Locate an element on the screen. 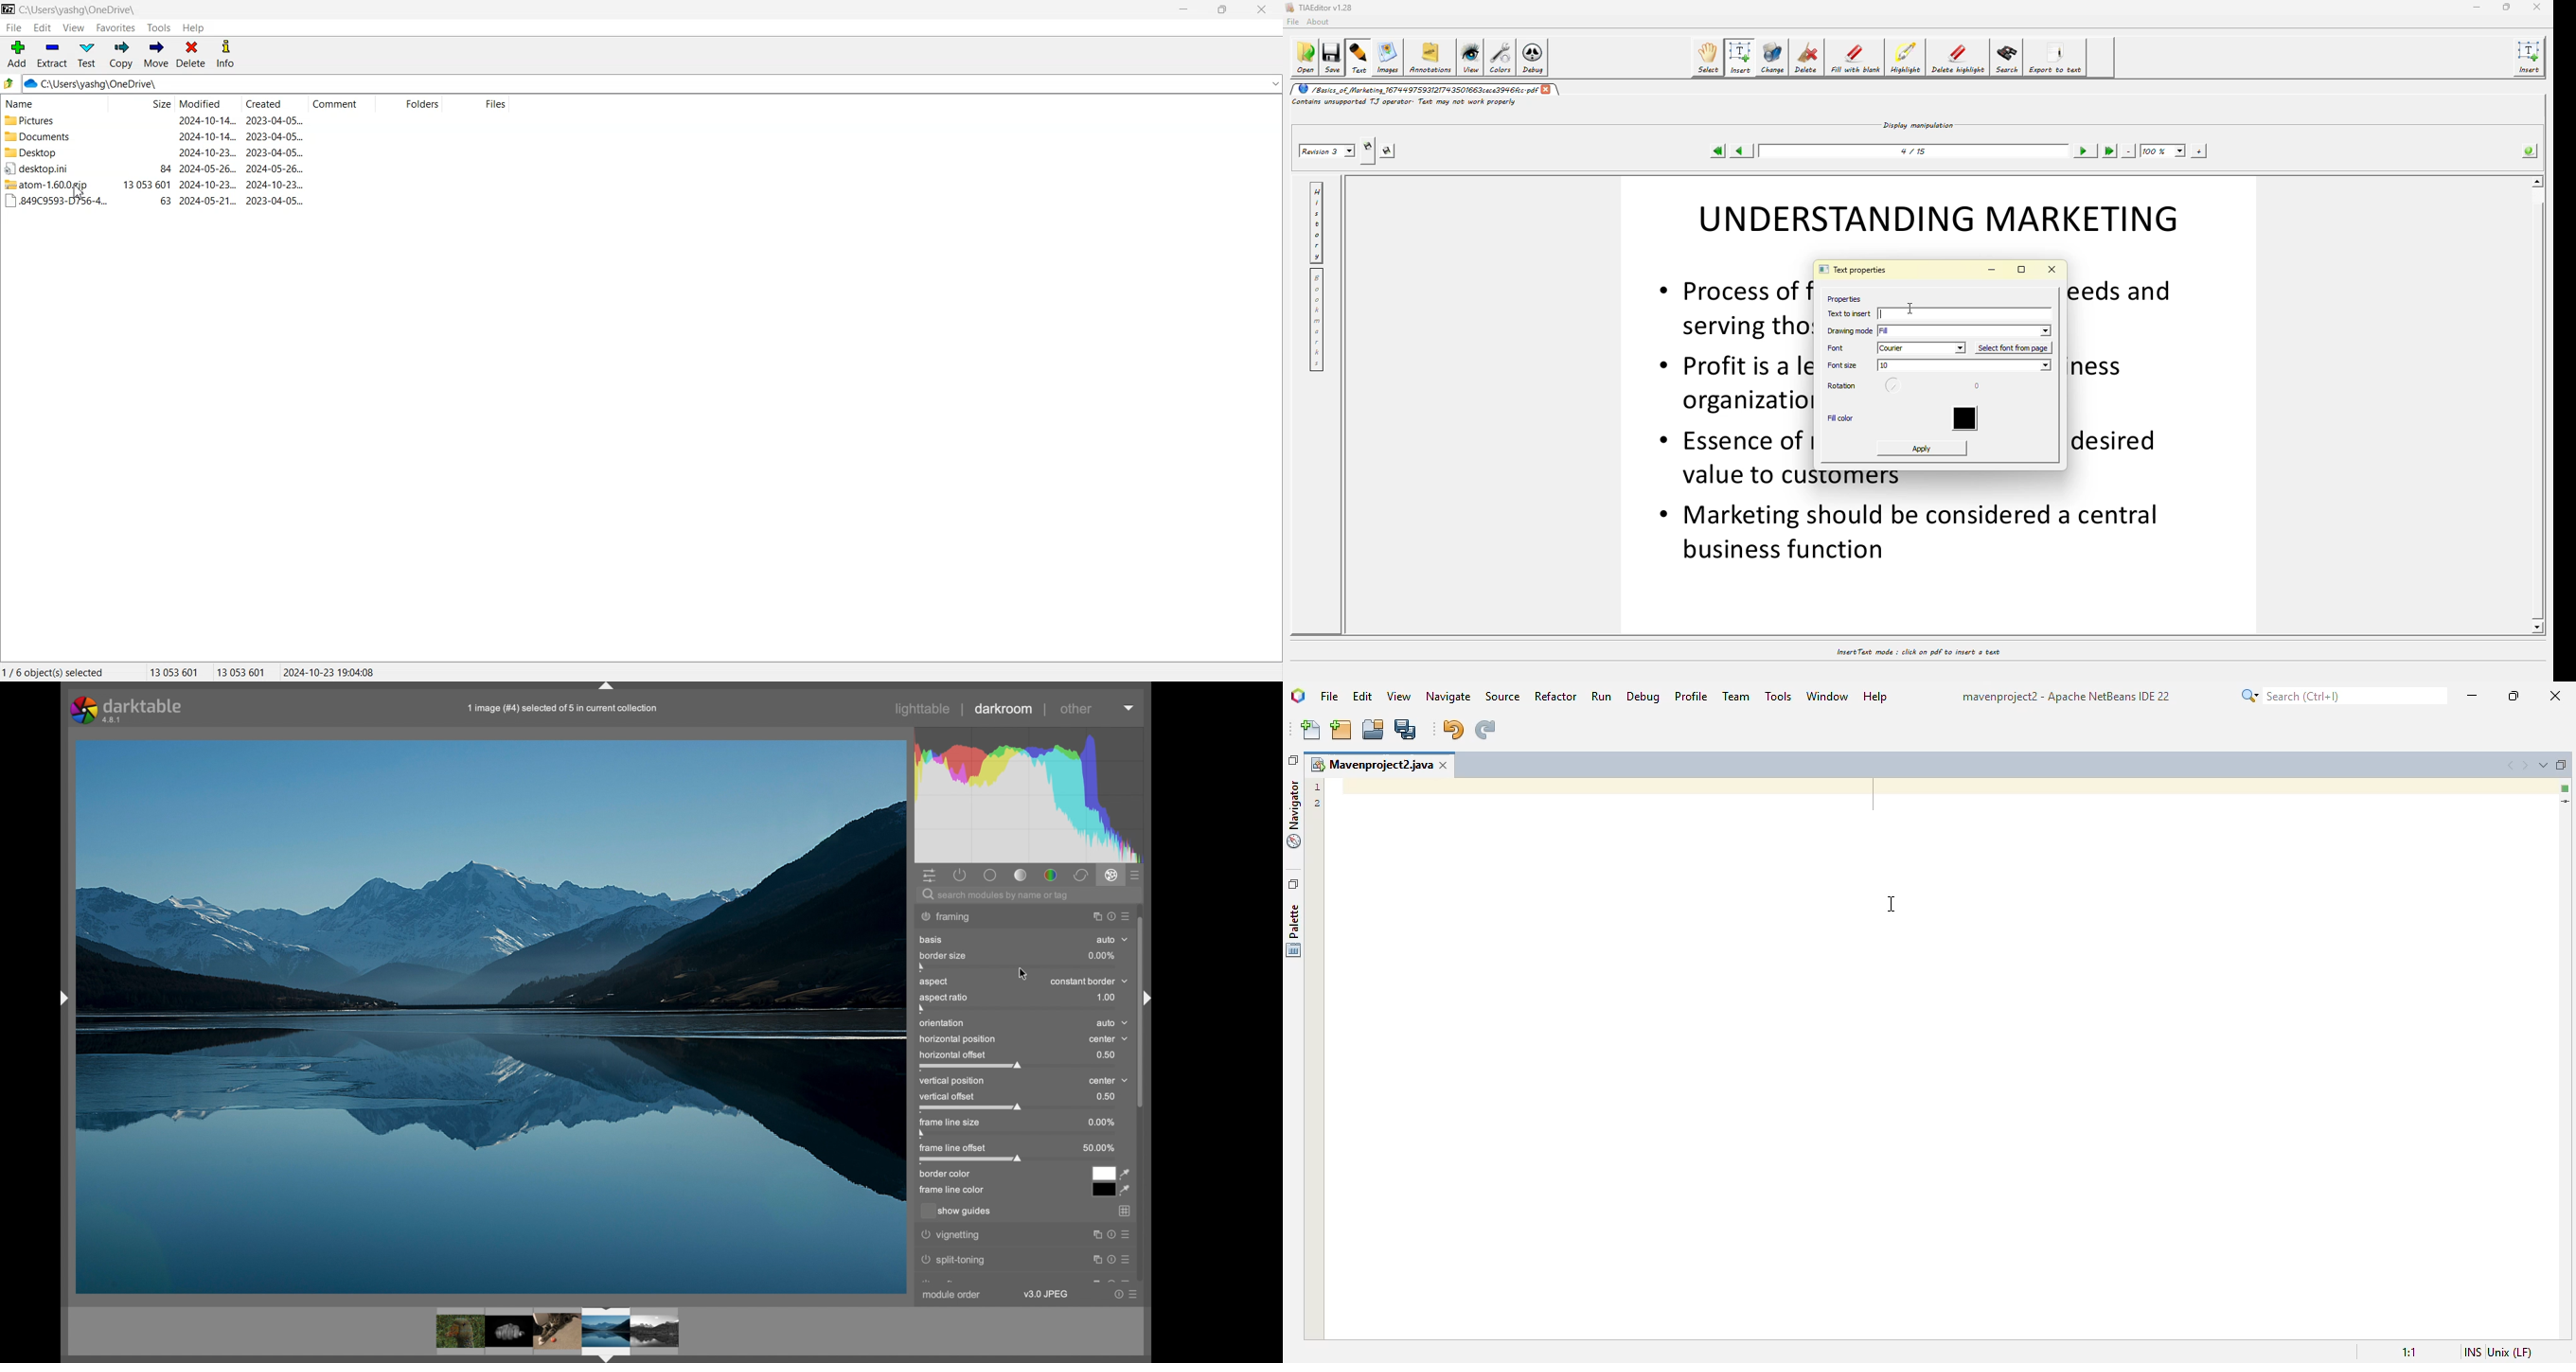 This screenshot has width=2576, height=1372. show all active modules is located at coordinates (961, 875).